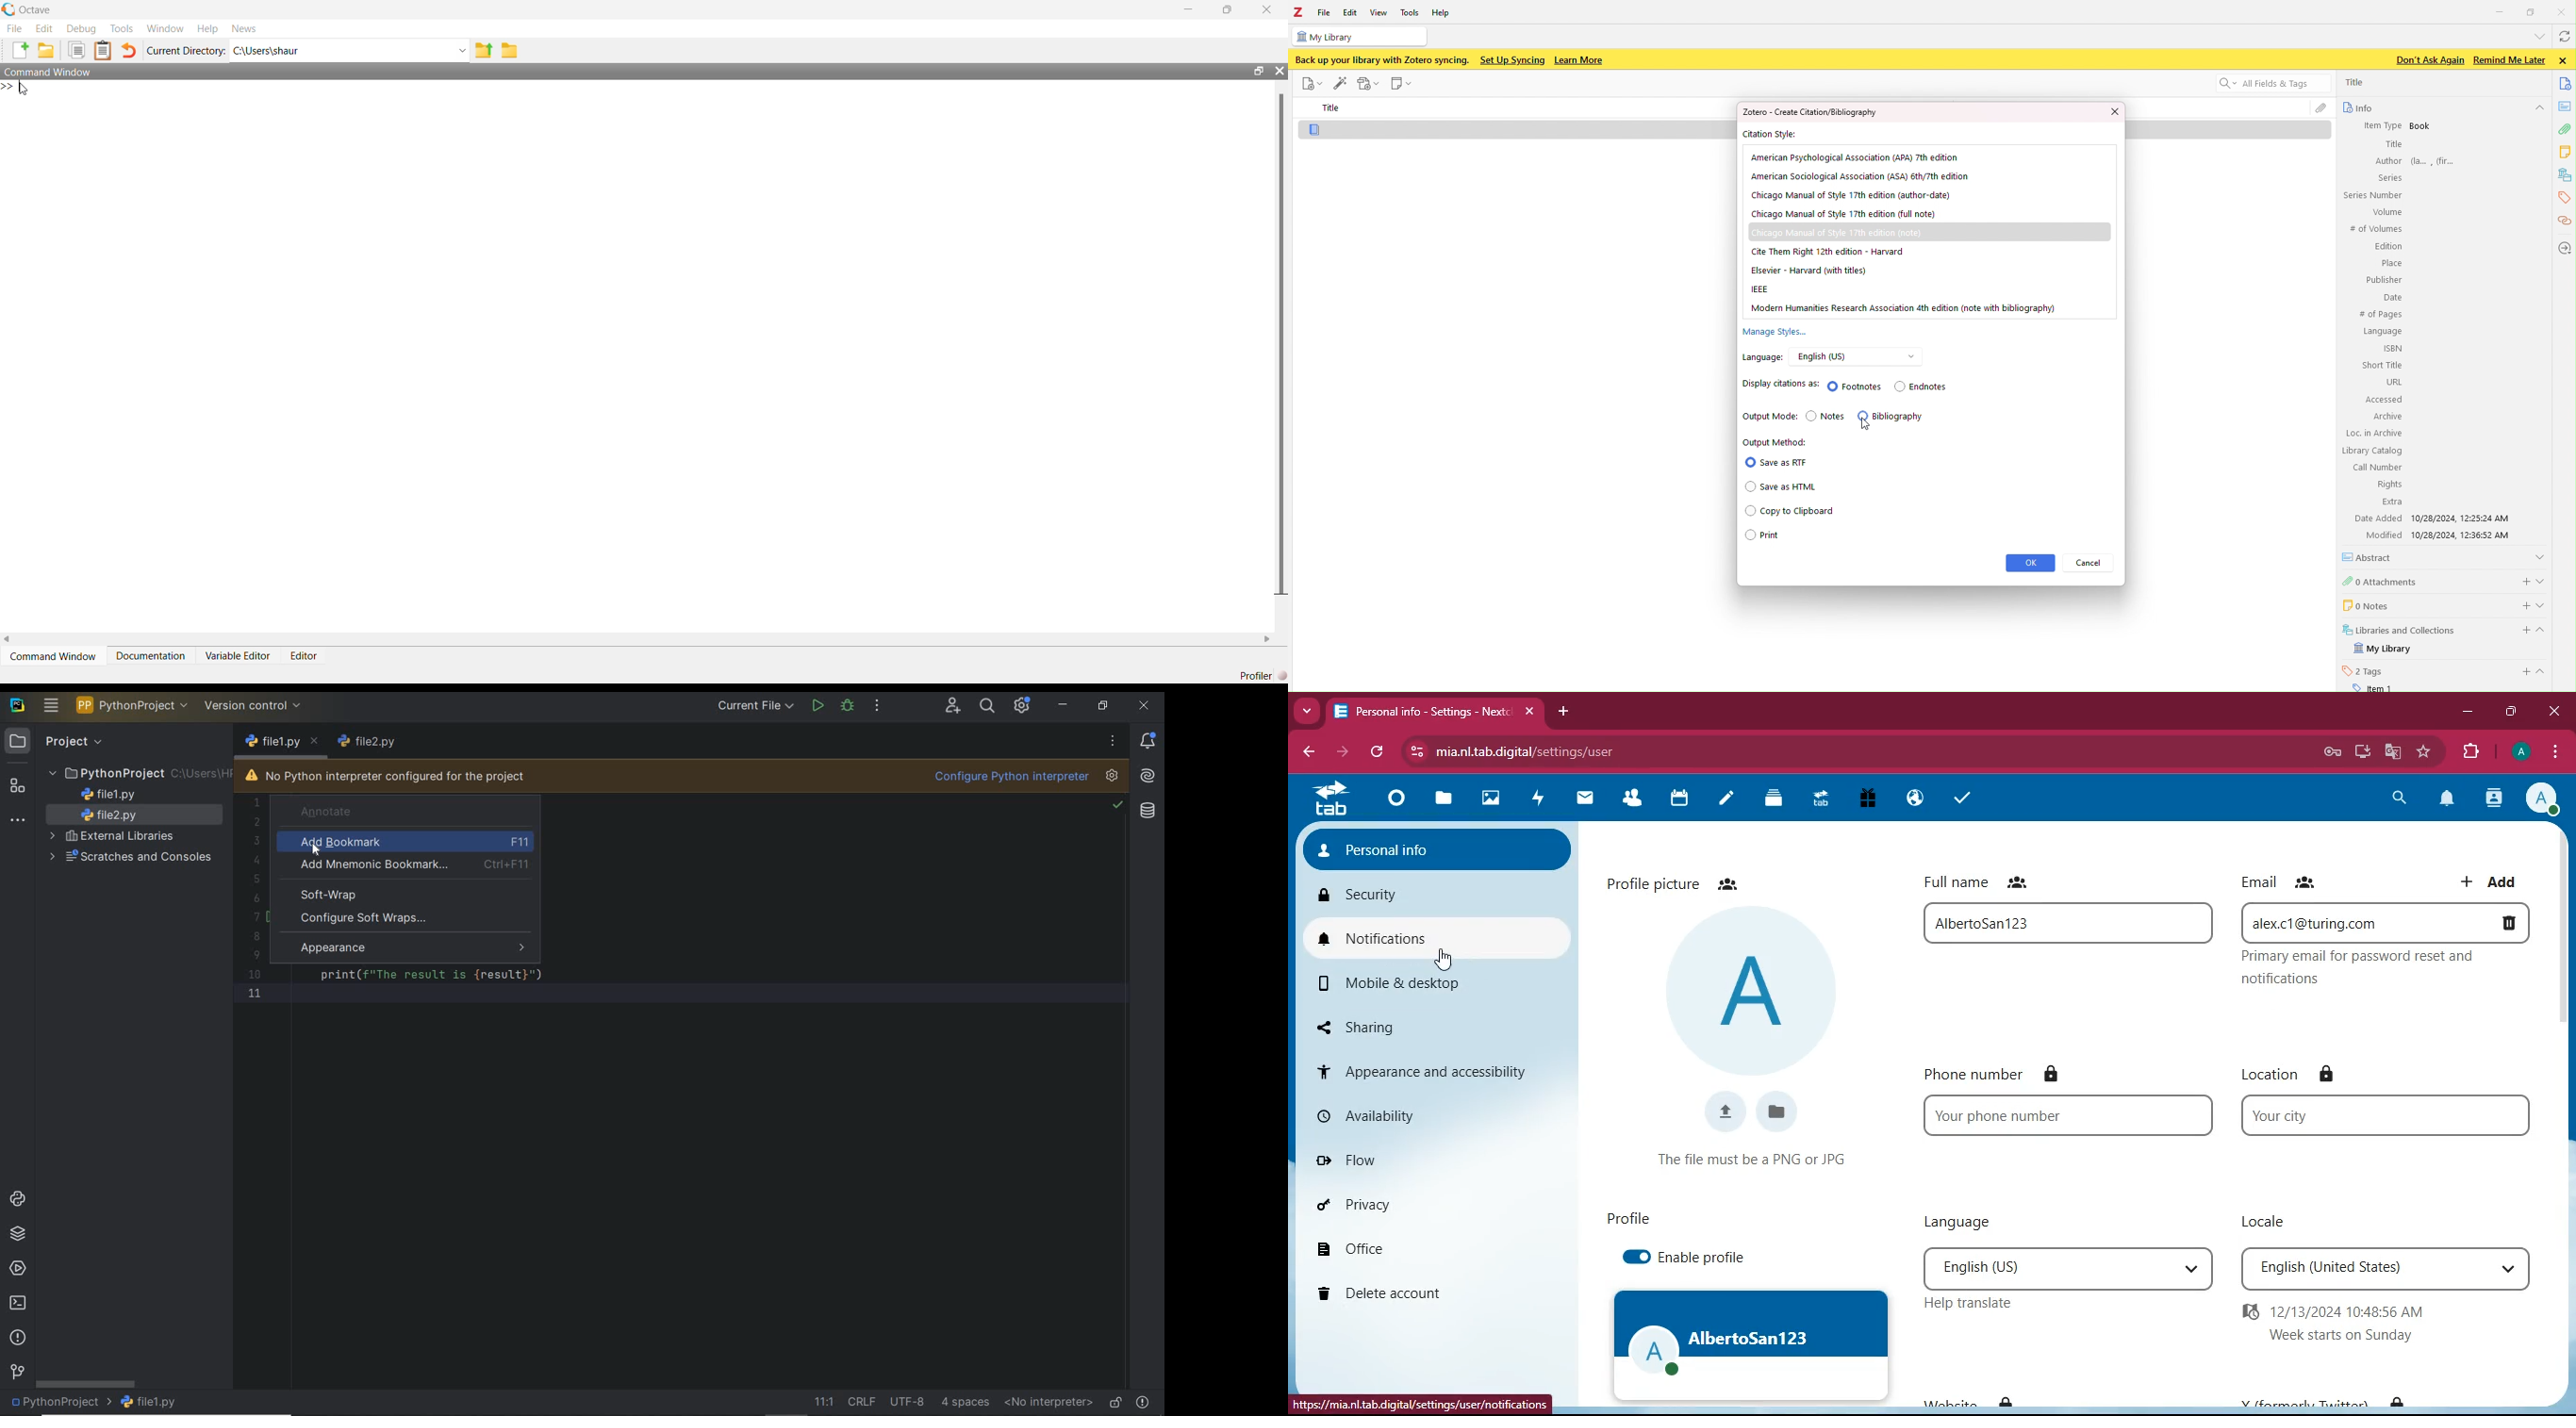 The image size is (2576, 1428). What do you see at coordinates (2509, 713) in the screenshot?
I see `maximize` at bounding box center [2509, 713].